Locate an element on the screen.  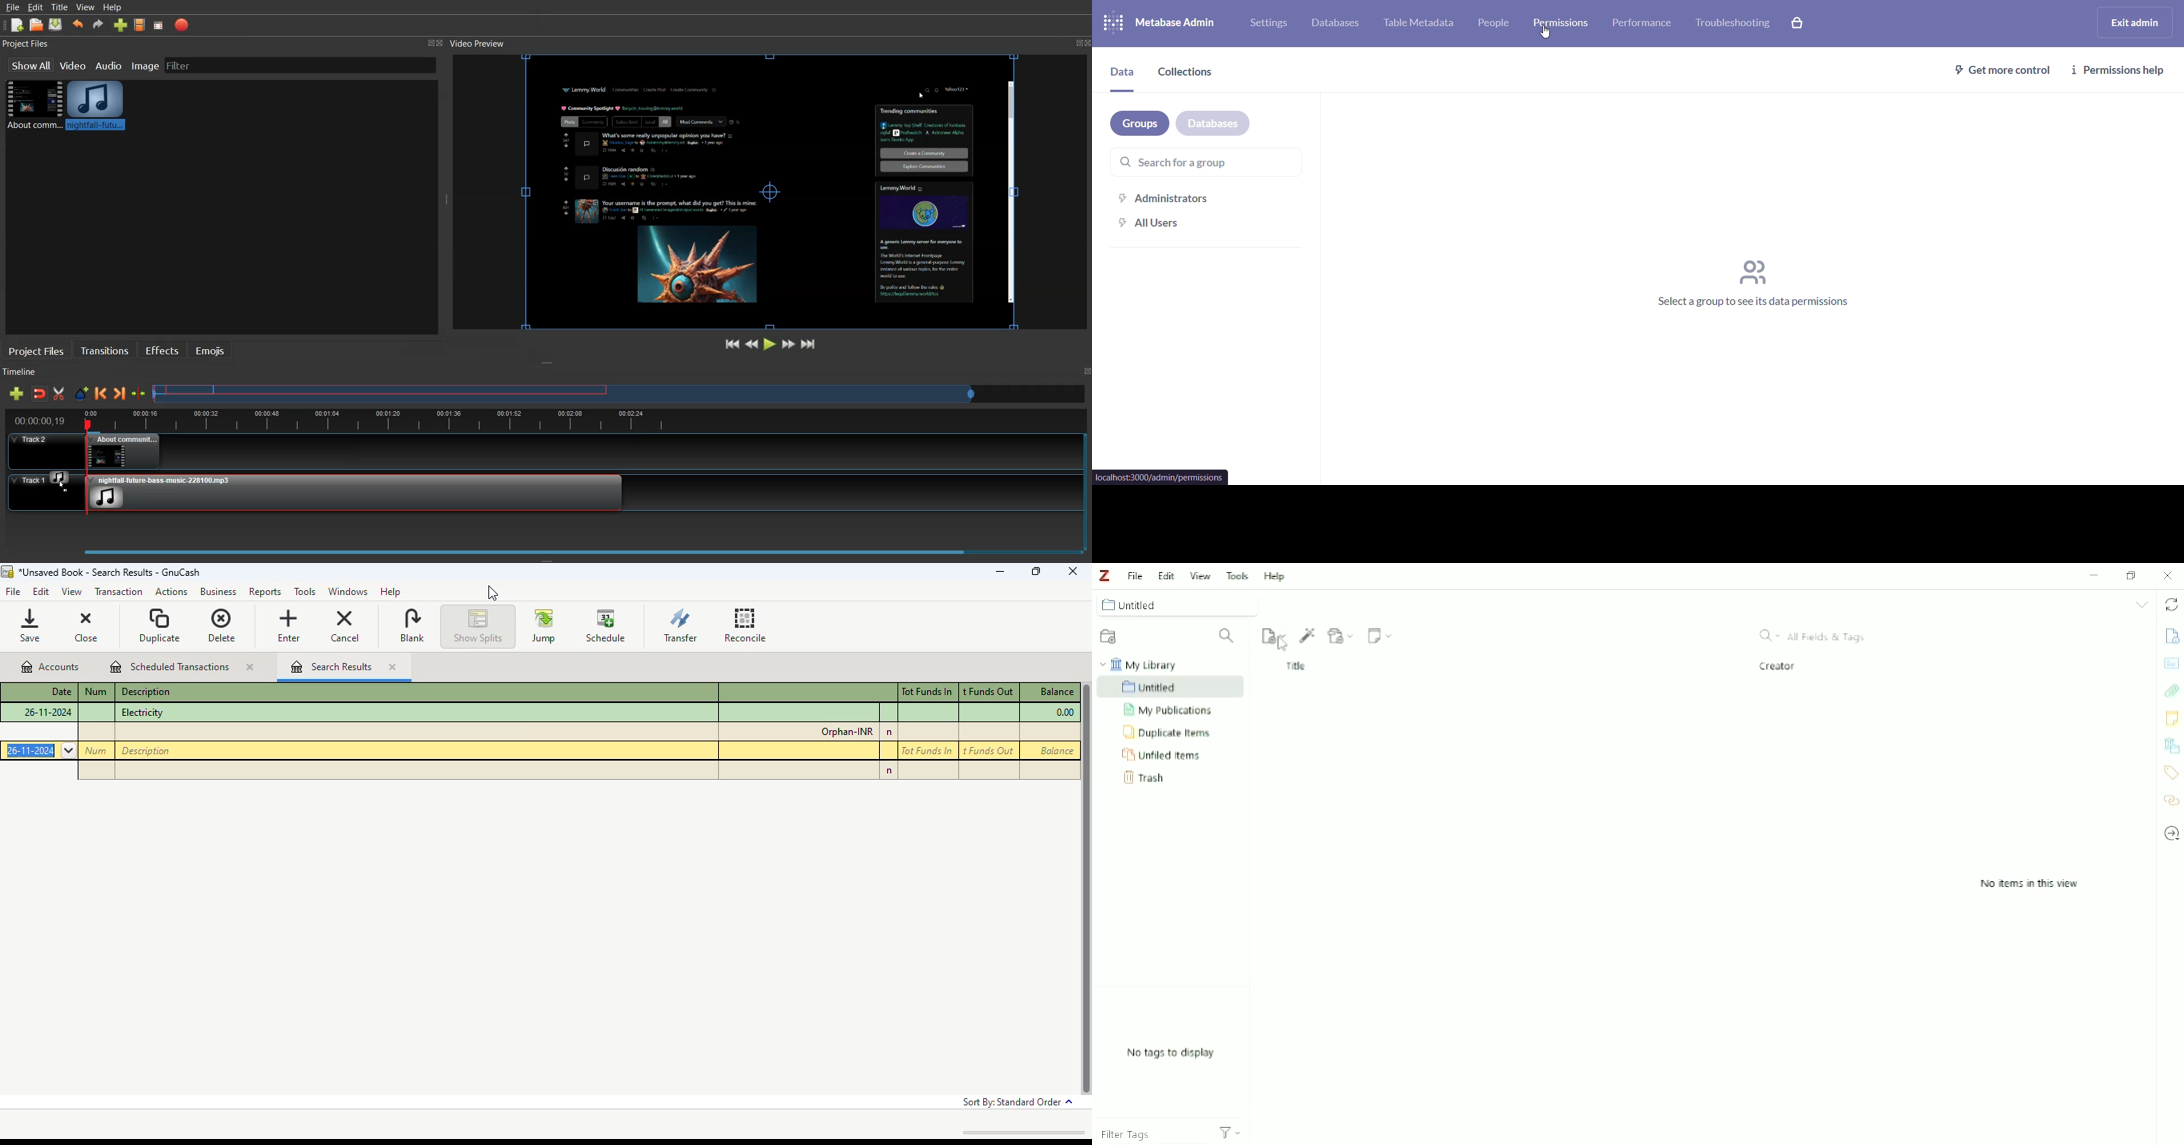
My Publications is located at coordinates (1168, 710).